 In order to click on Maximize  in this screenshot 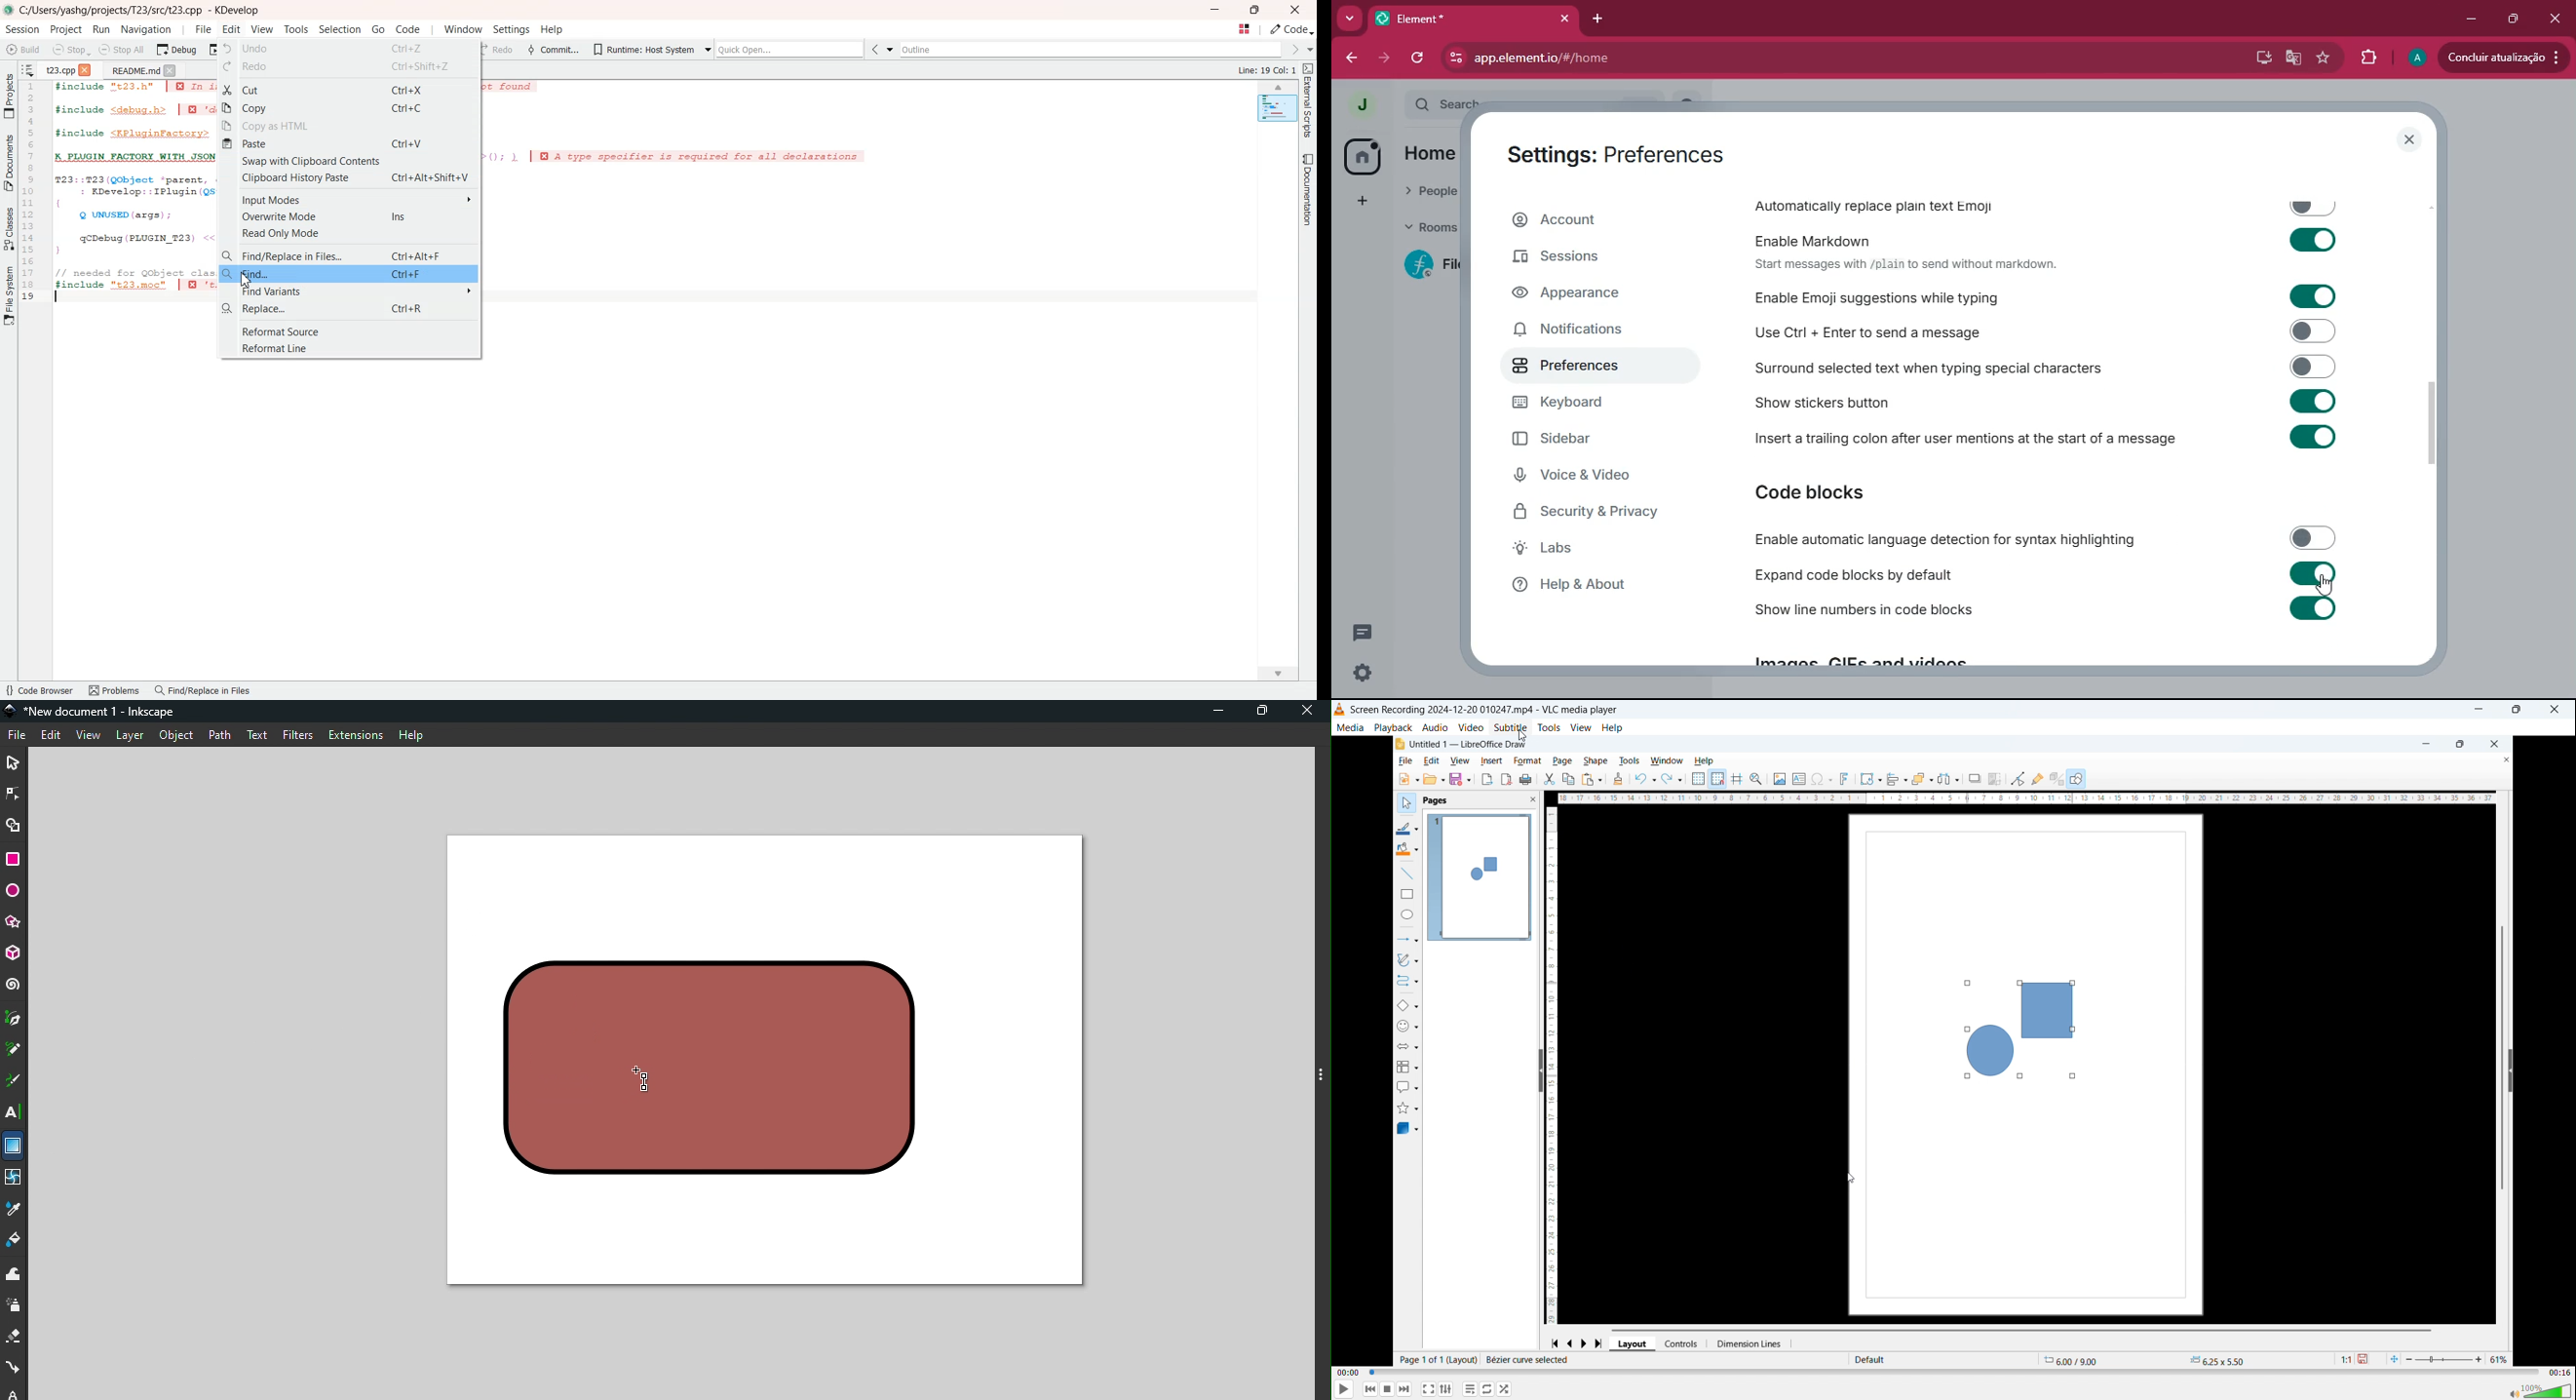, I will do `click(2515, 710)`.